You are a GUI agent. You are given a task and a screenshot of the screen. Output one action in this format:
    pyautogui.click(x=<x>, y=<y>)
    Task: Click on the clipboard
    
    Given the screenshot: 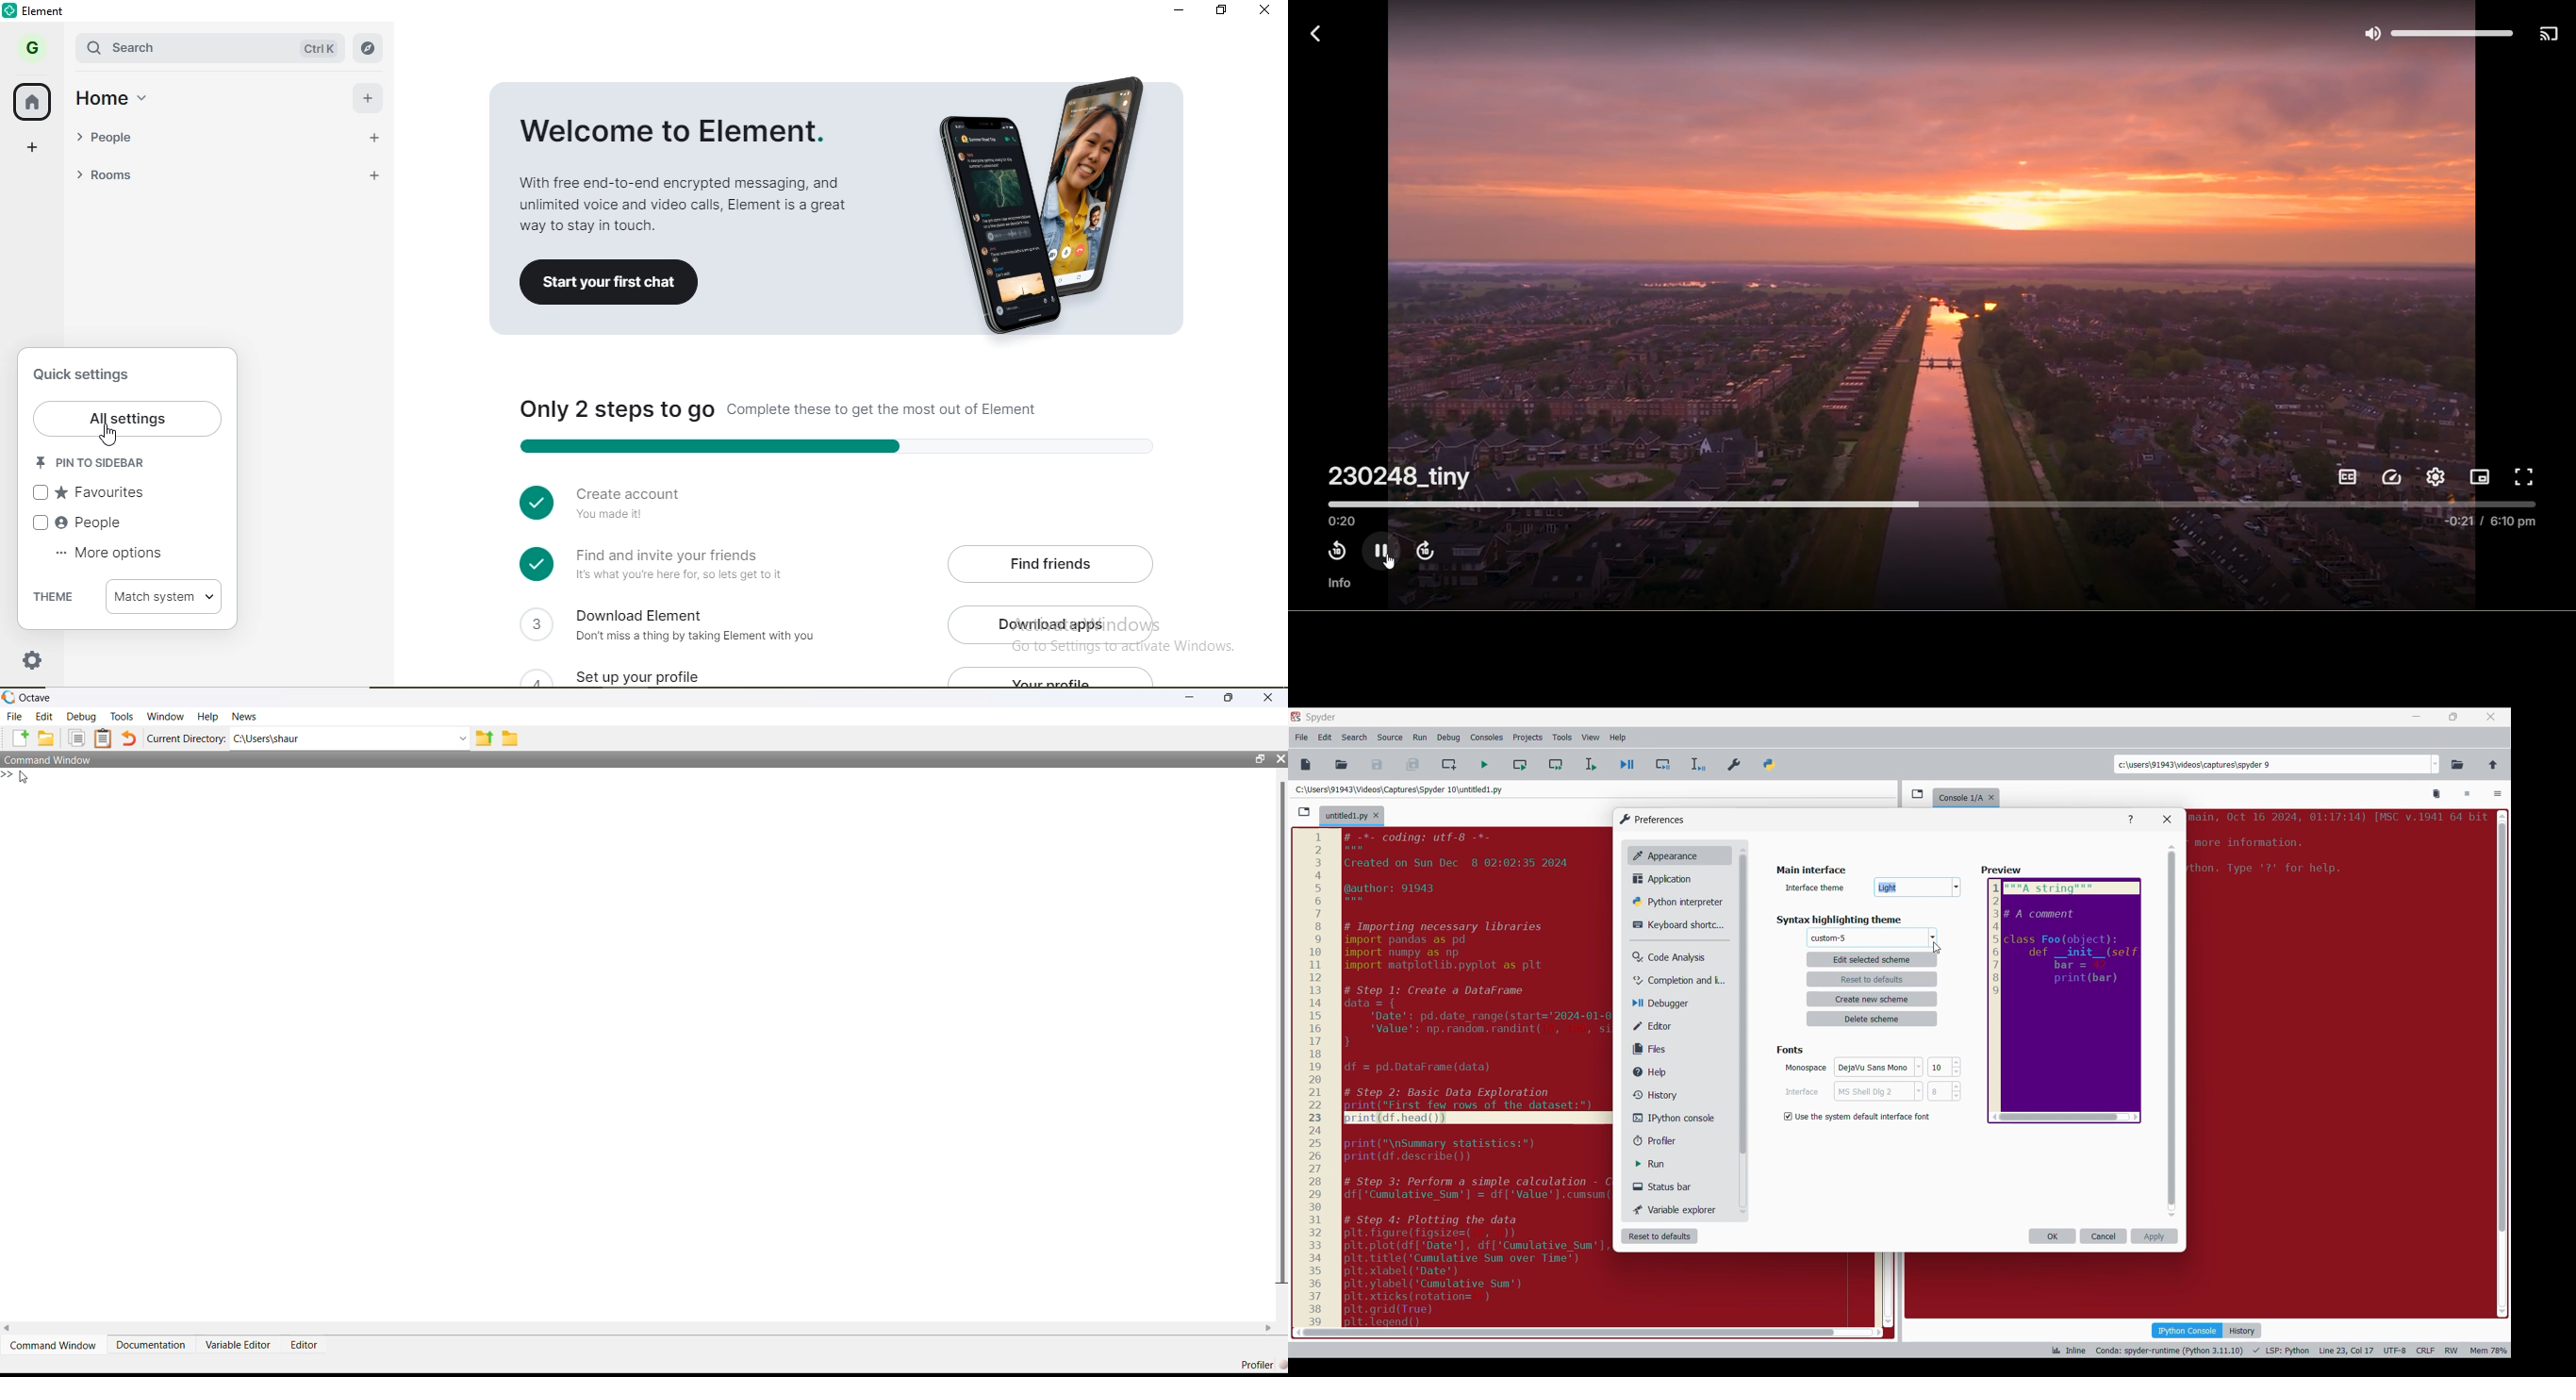 What is the action you would take?
    pyautogui.click(x=103, y=738)
    